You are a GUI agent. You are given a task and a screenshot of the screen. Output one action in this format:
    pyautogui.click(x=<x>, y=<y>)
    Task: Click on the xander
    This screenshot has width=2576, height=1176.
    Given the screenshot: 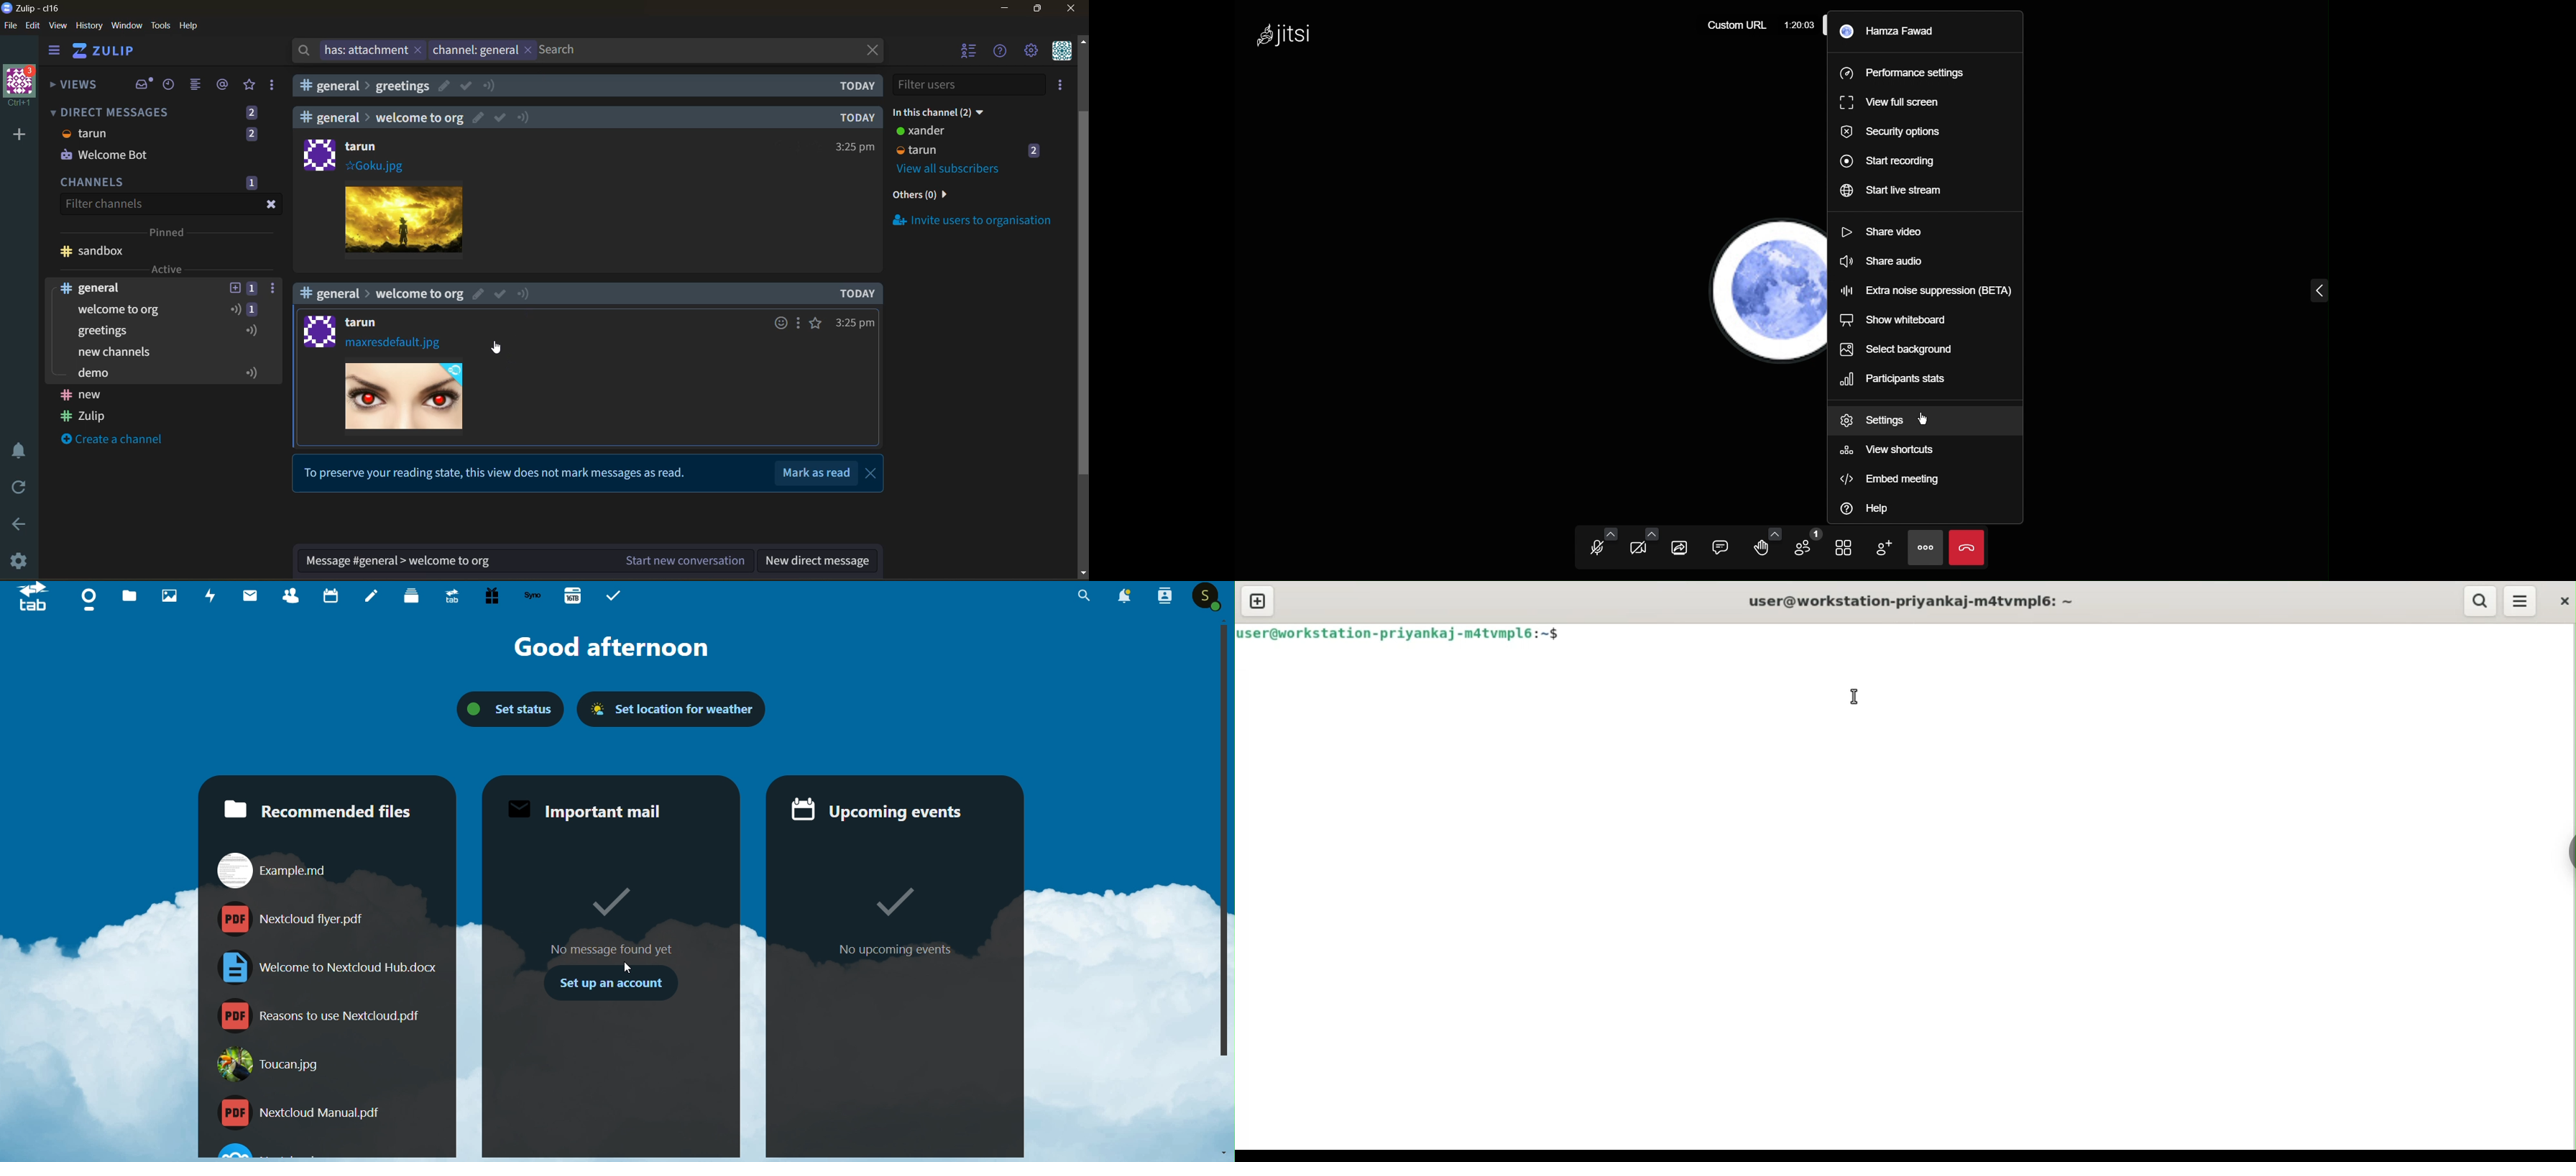 What is the action you would take?
    pyautogui.click(x=918, y=112)
    